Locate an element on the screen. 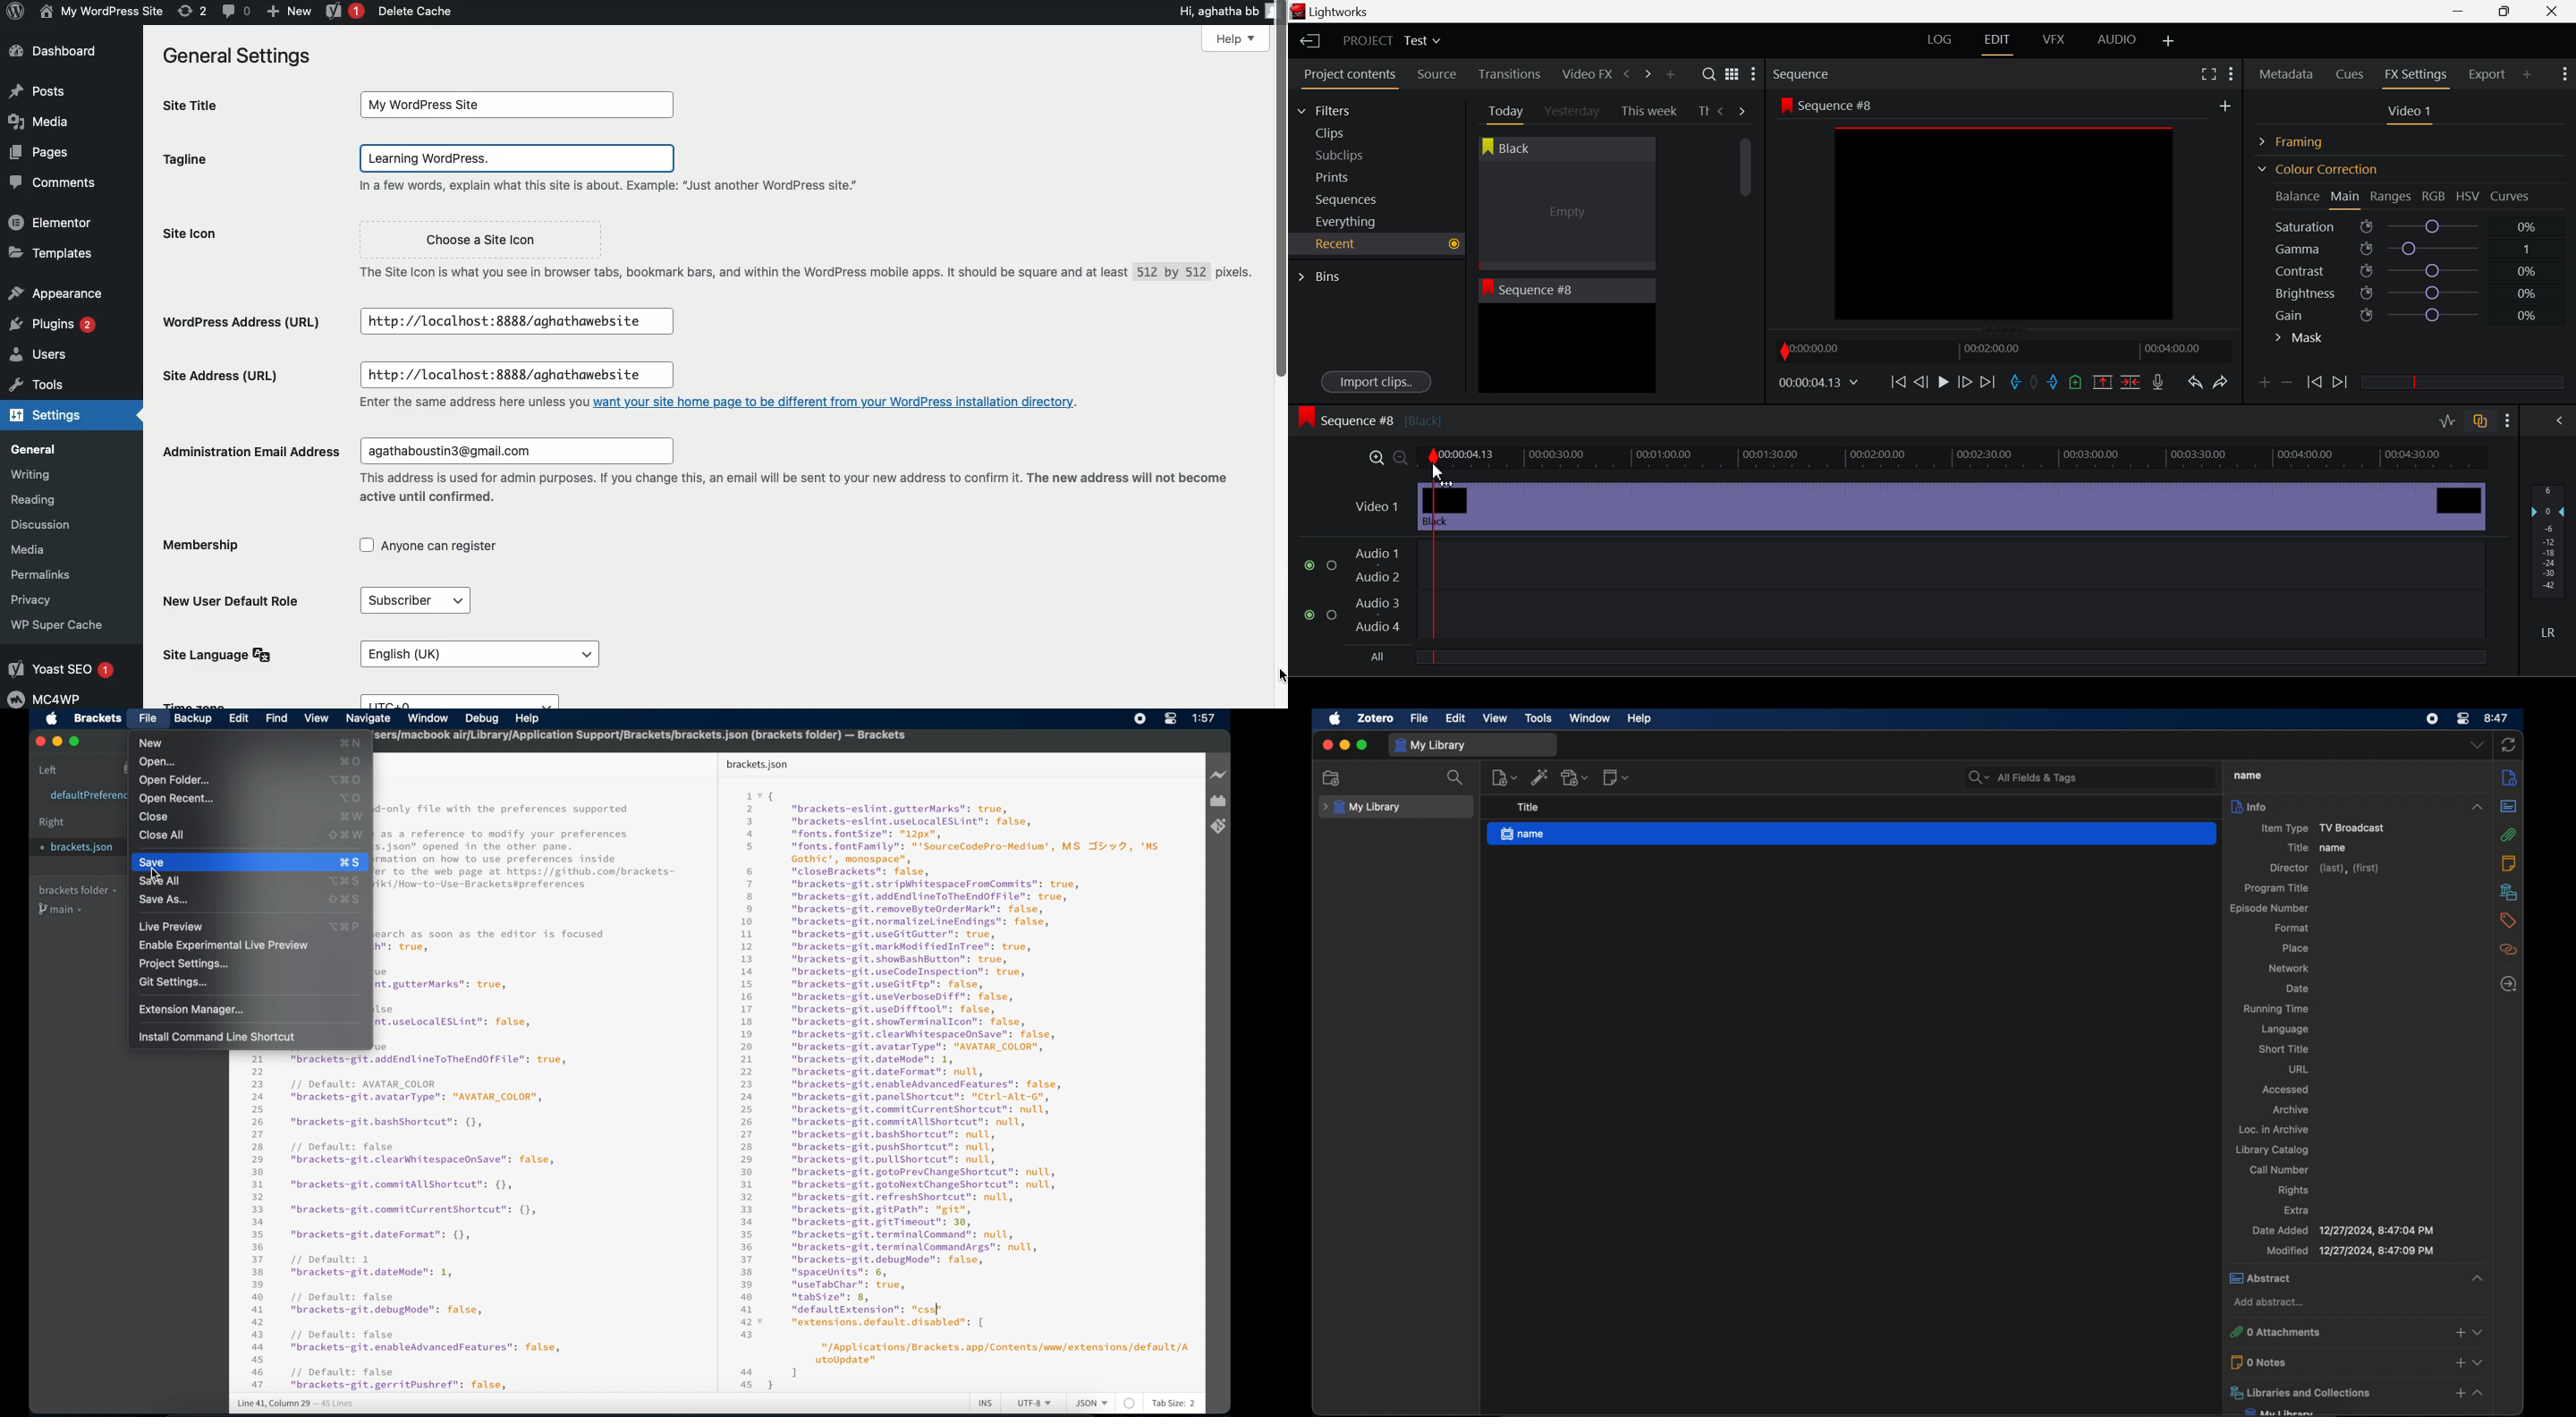  8.46 is located at coordinates (2498, 718).